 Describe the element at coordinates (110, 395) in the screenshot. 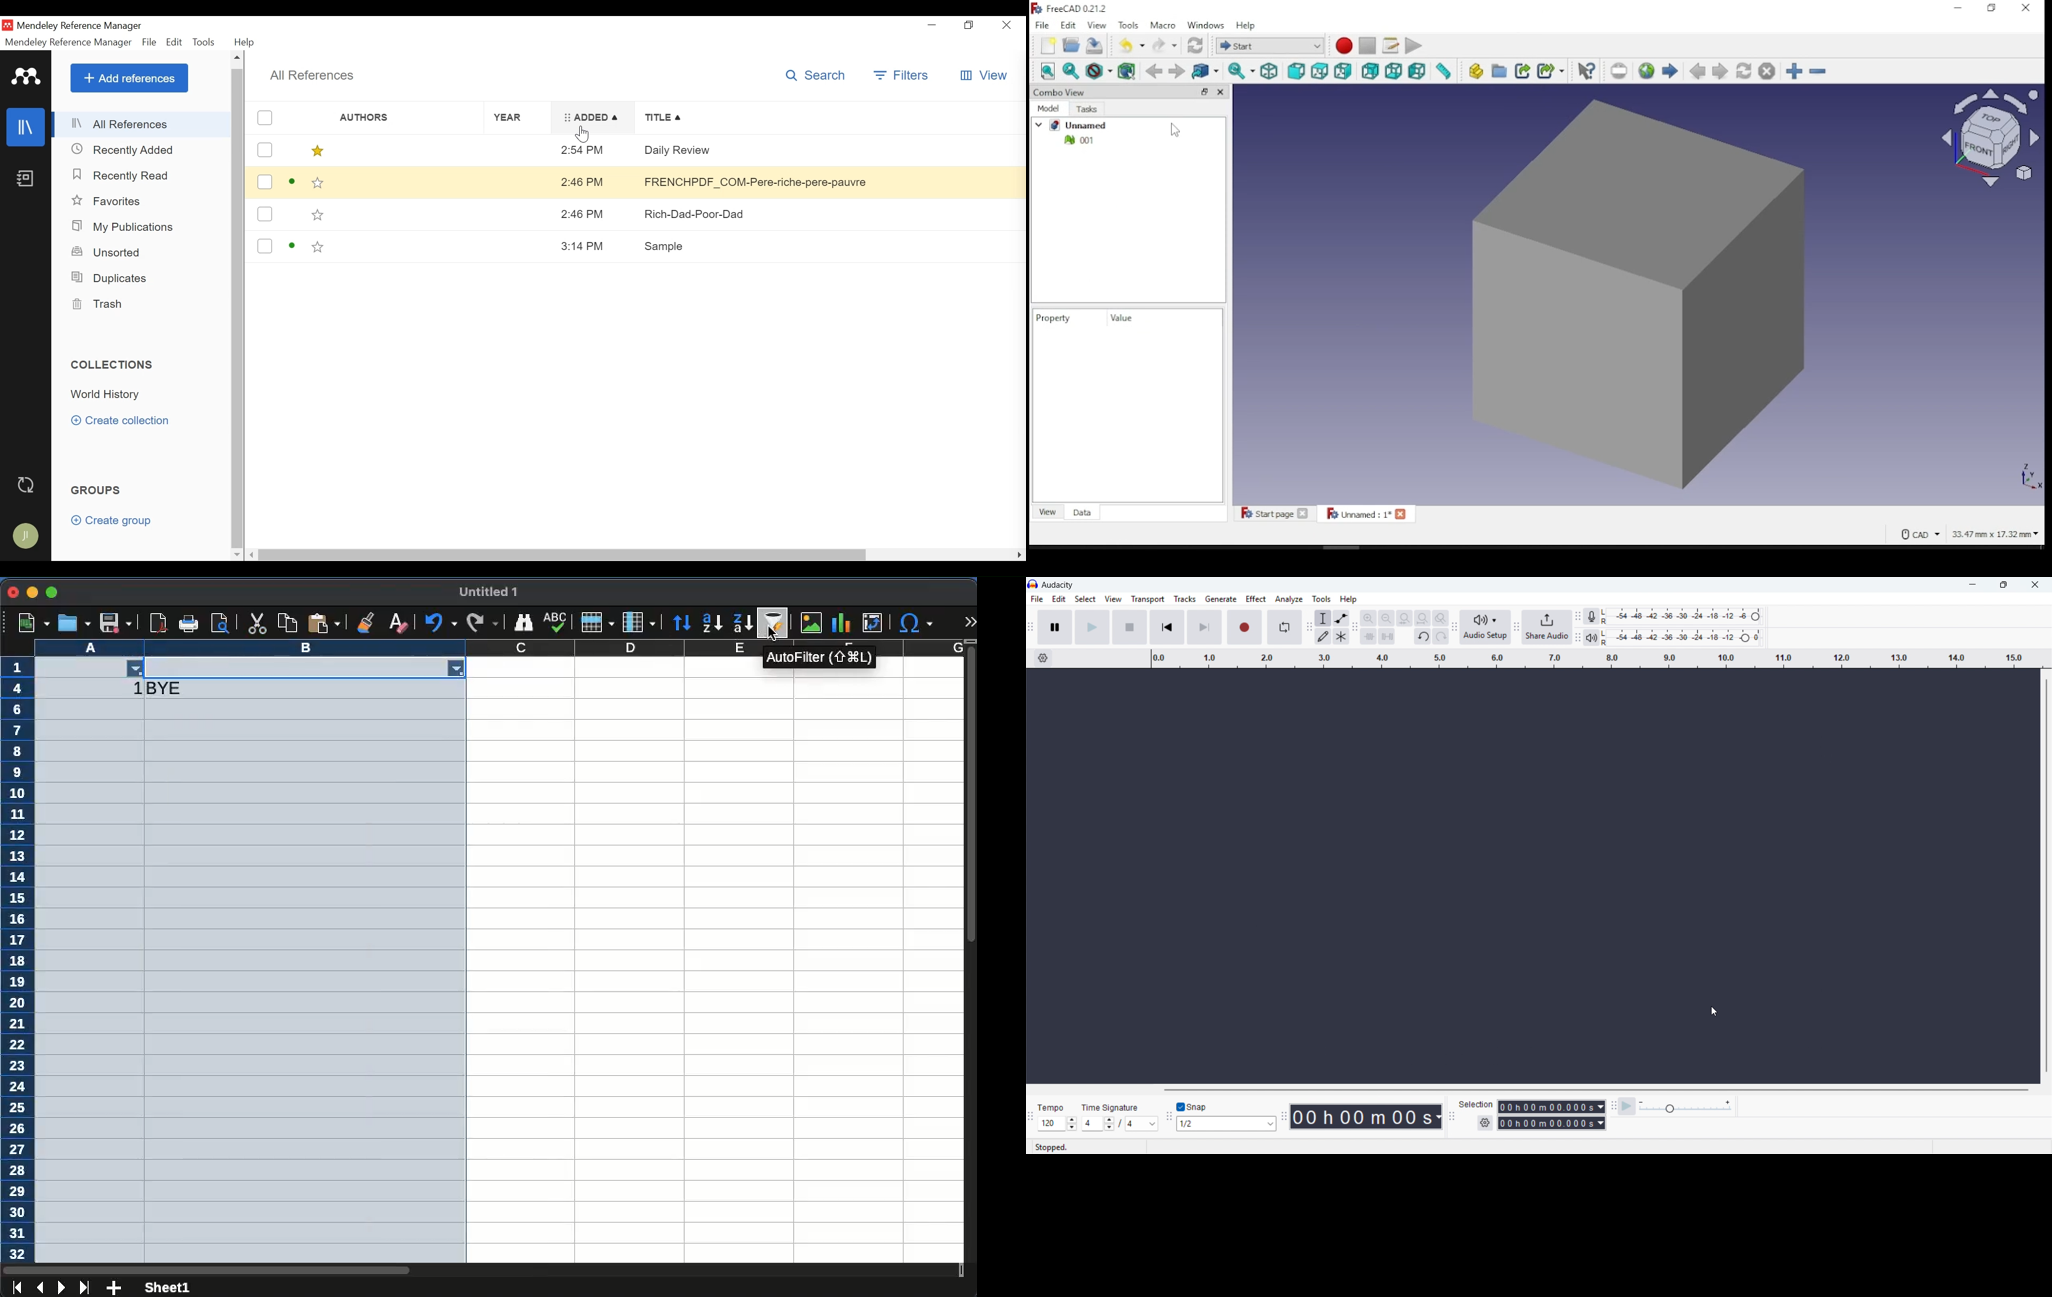

I see `Collection` at that location.